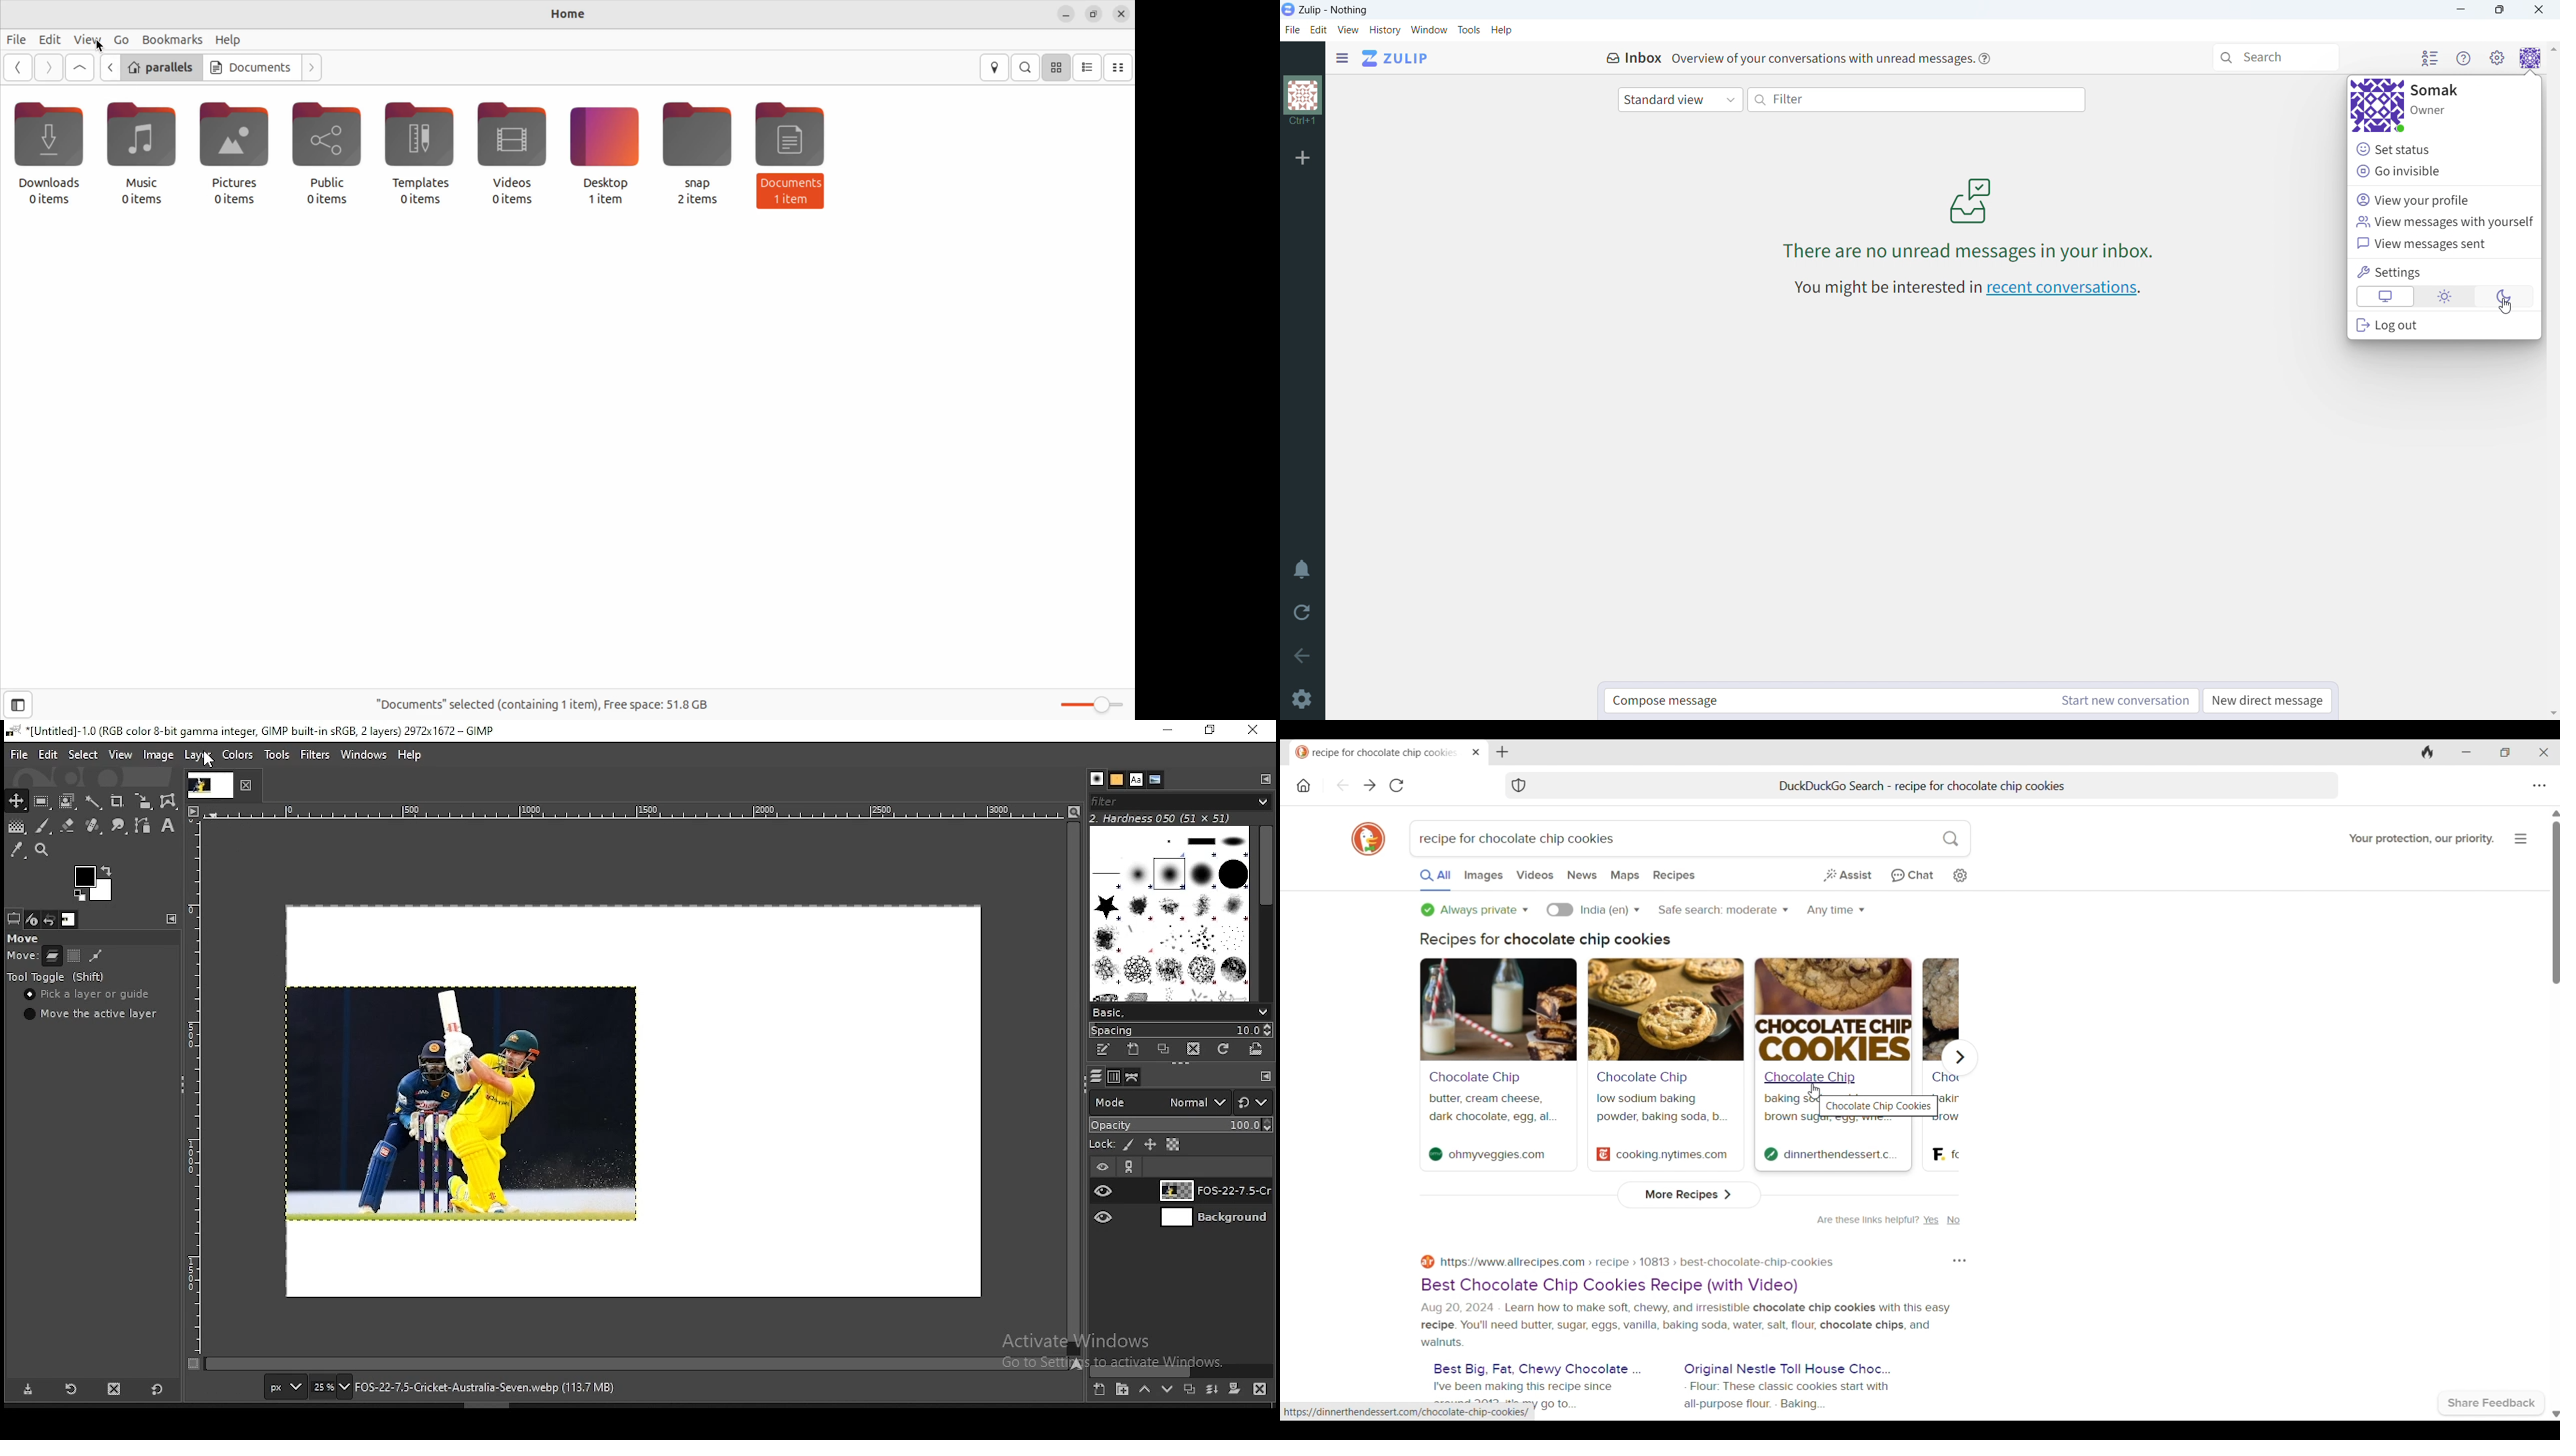 The width and height of the screenshot is (2576, 1456). I want to click on filter, so click(1916, 100).